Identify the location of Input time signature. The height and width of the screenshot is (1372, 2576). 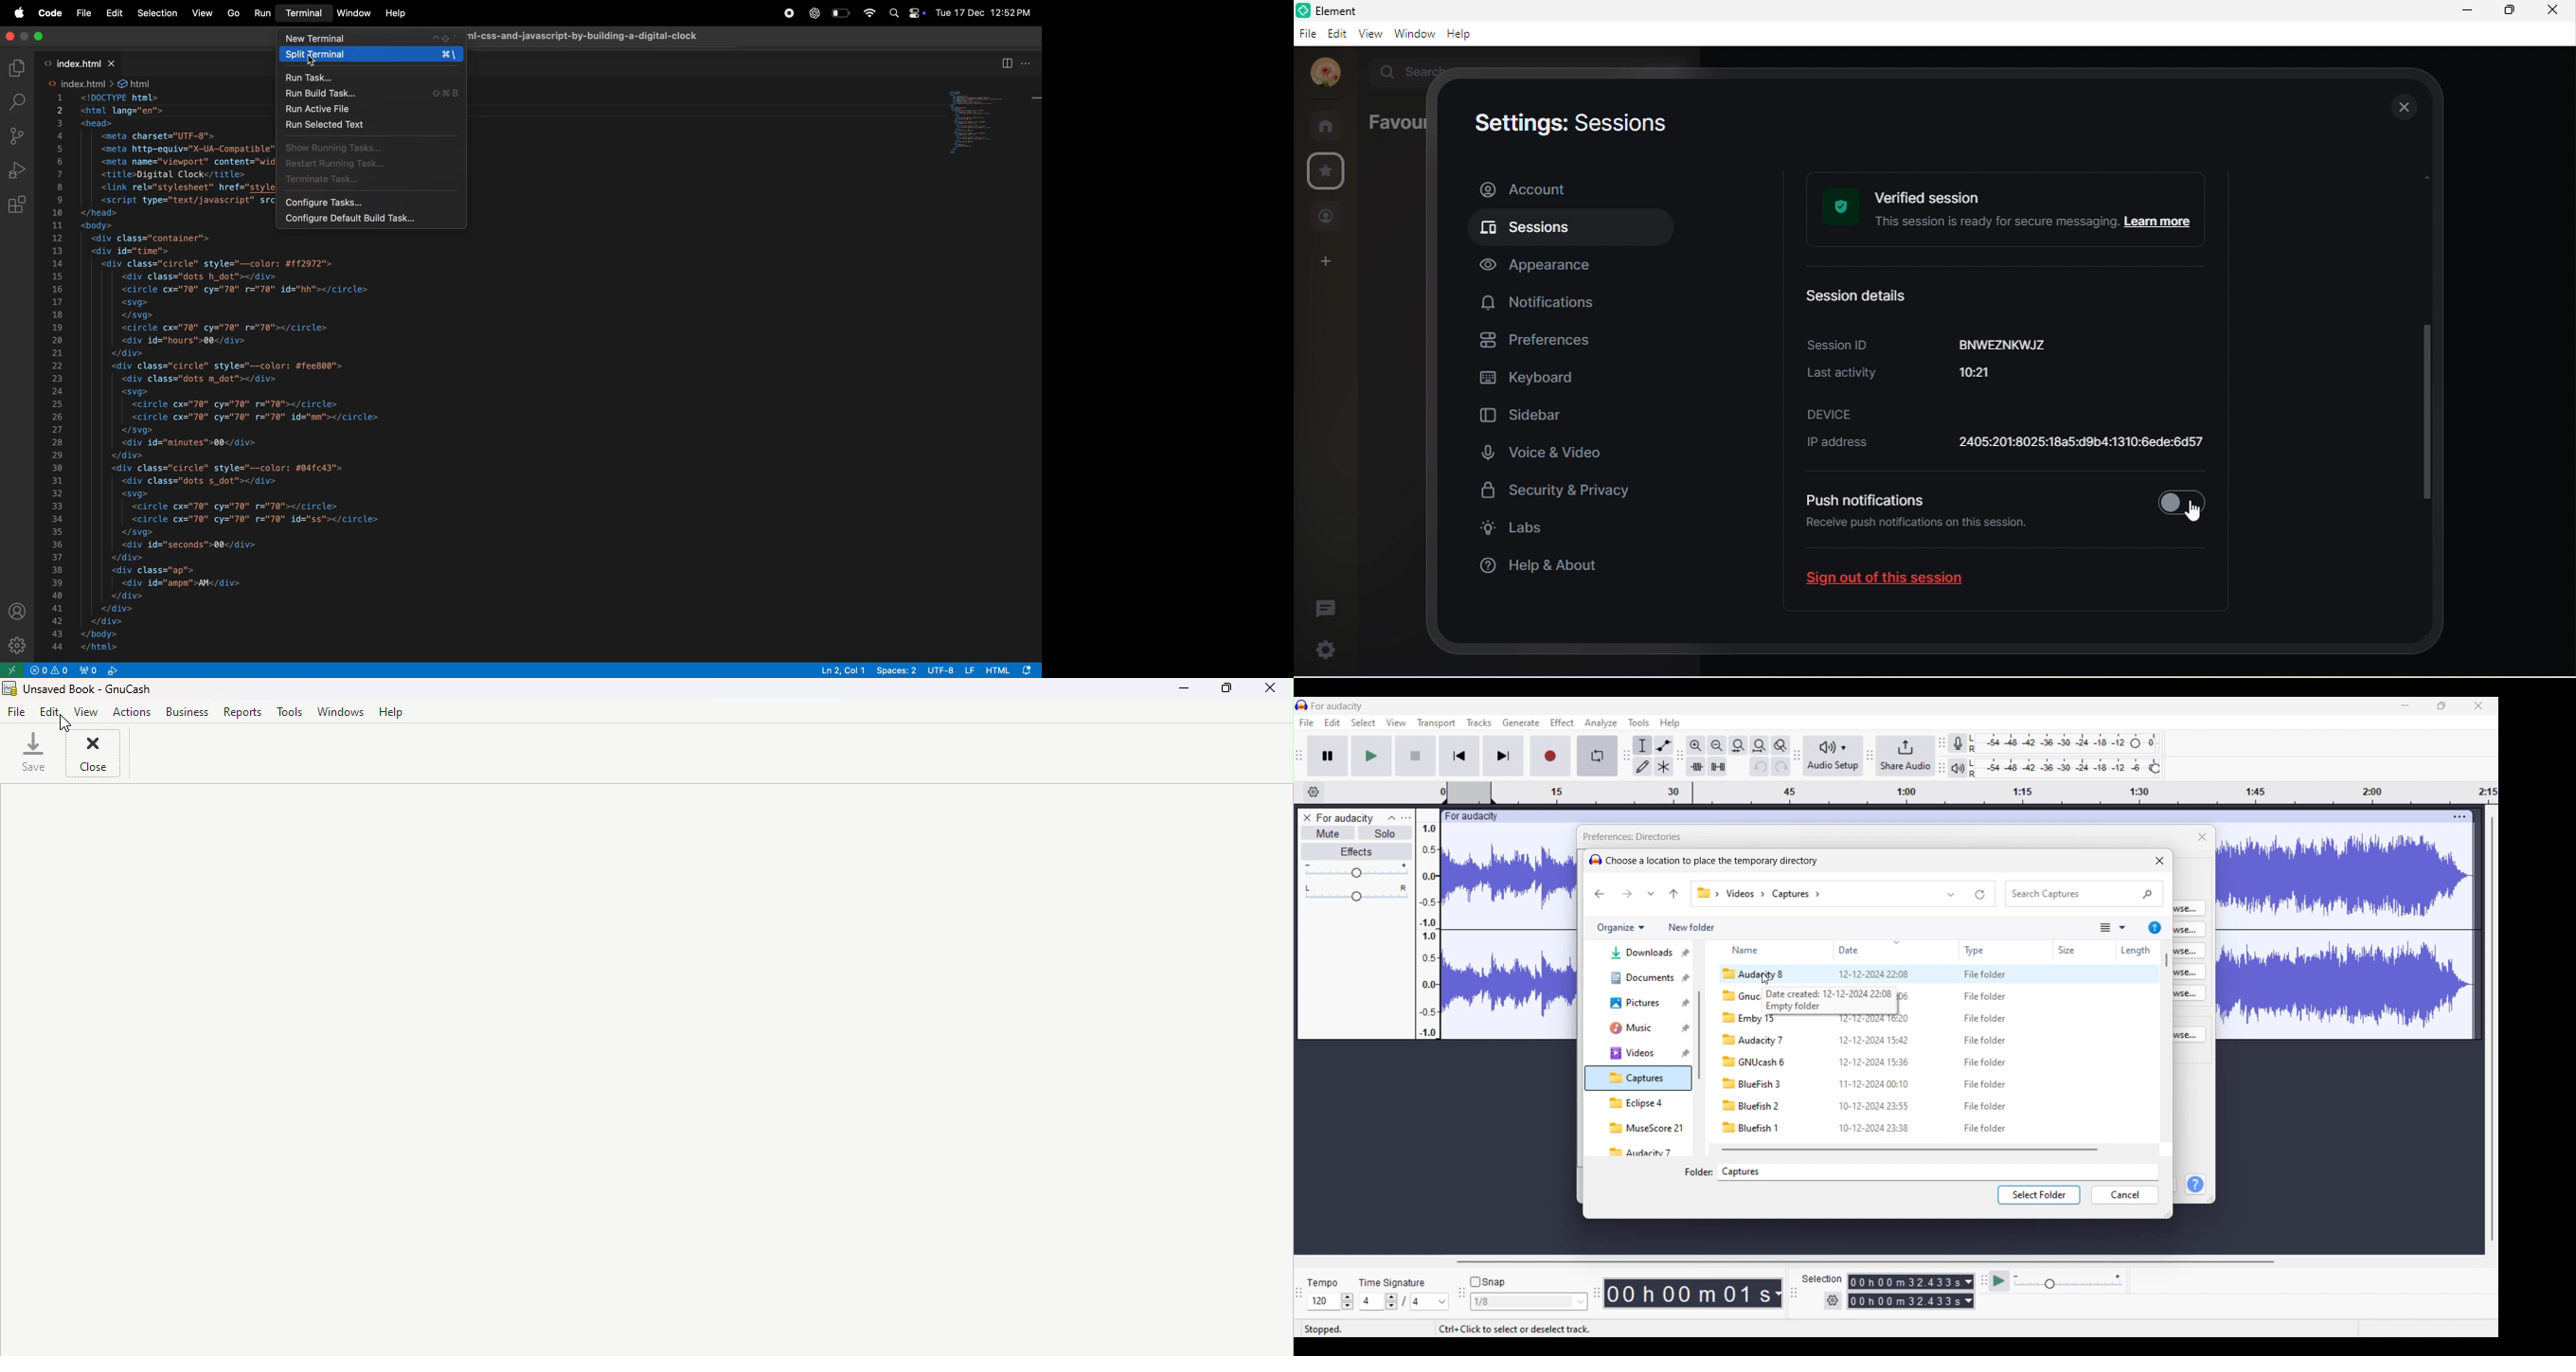
(1372, 1301).